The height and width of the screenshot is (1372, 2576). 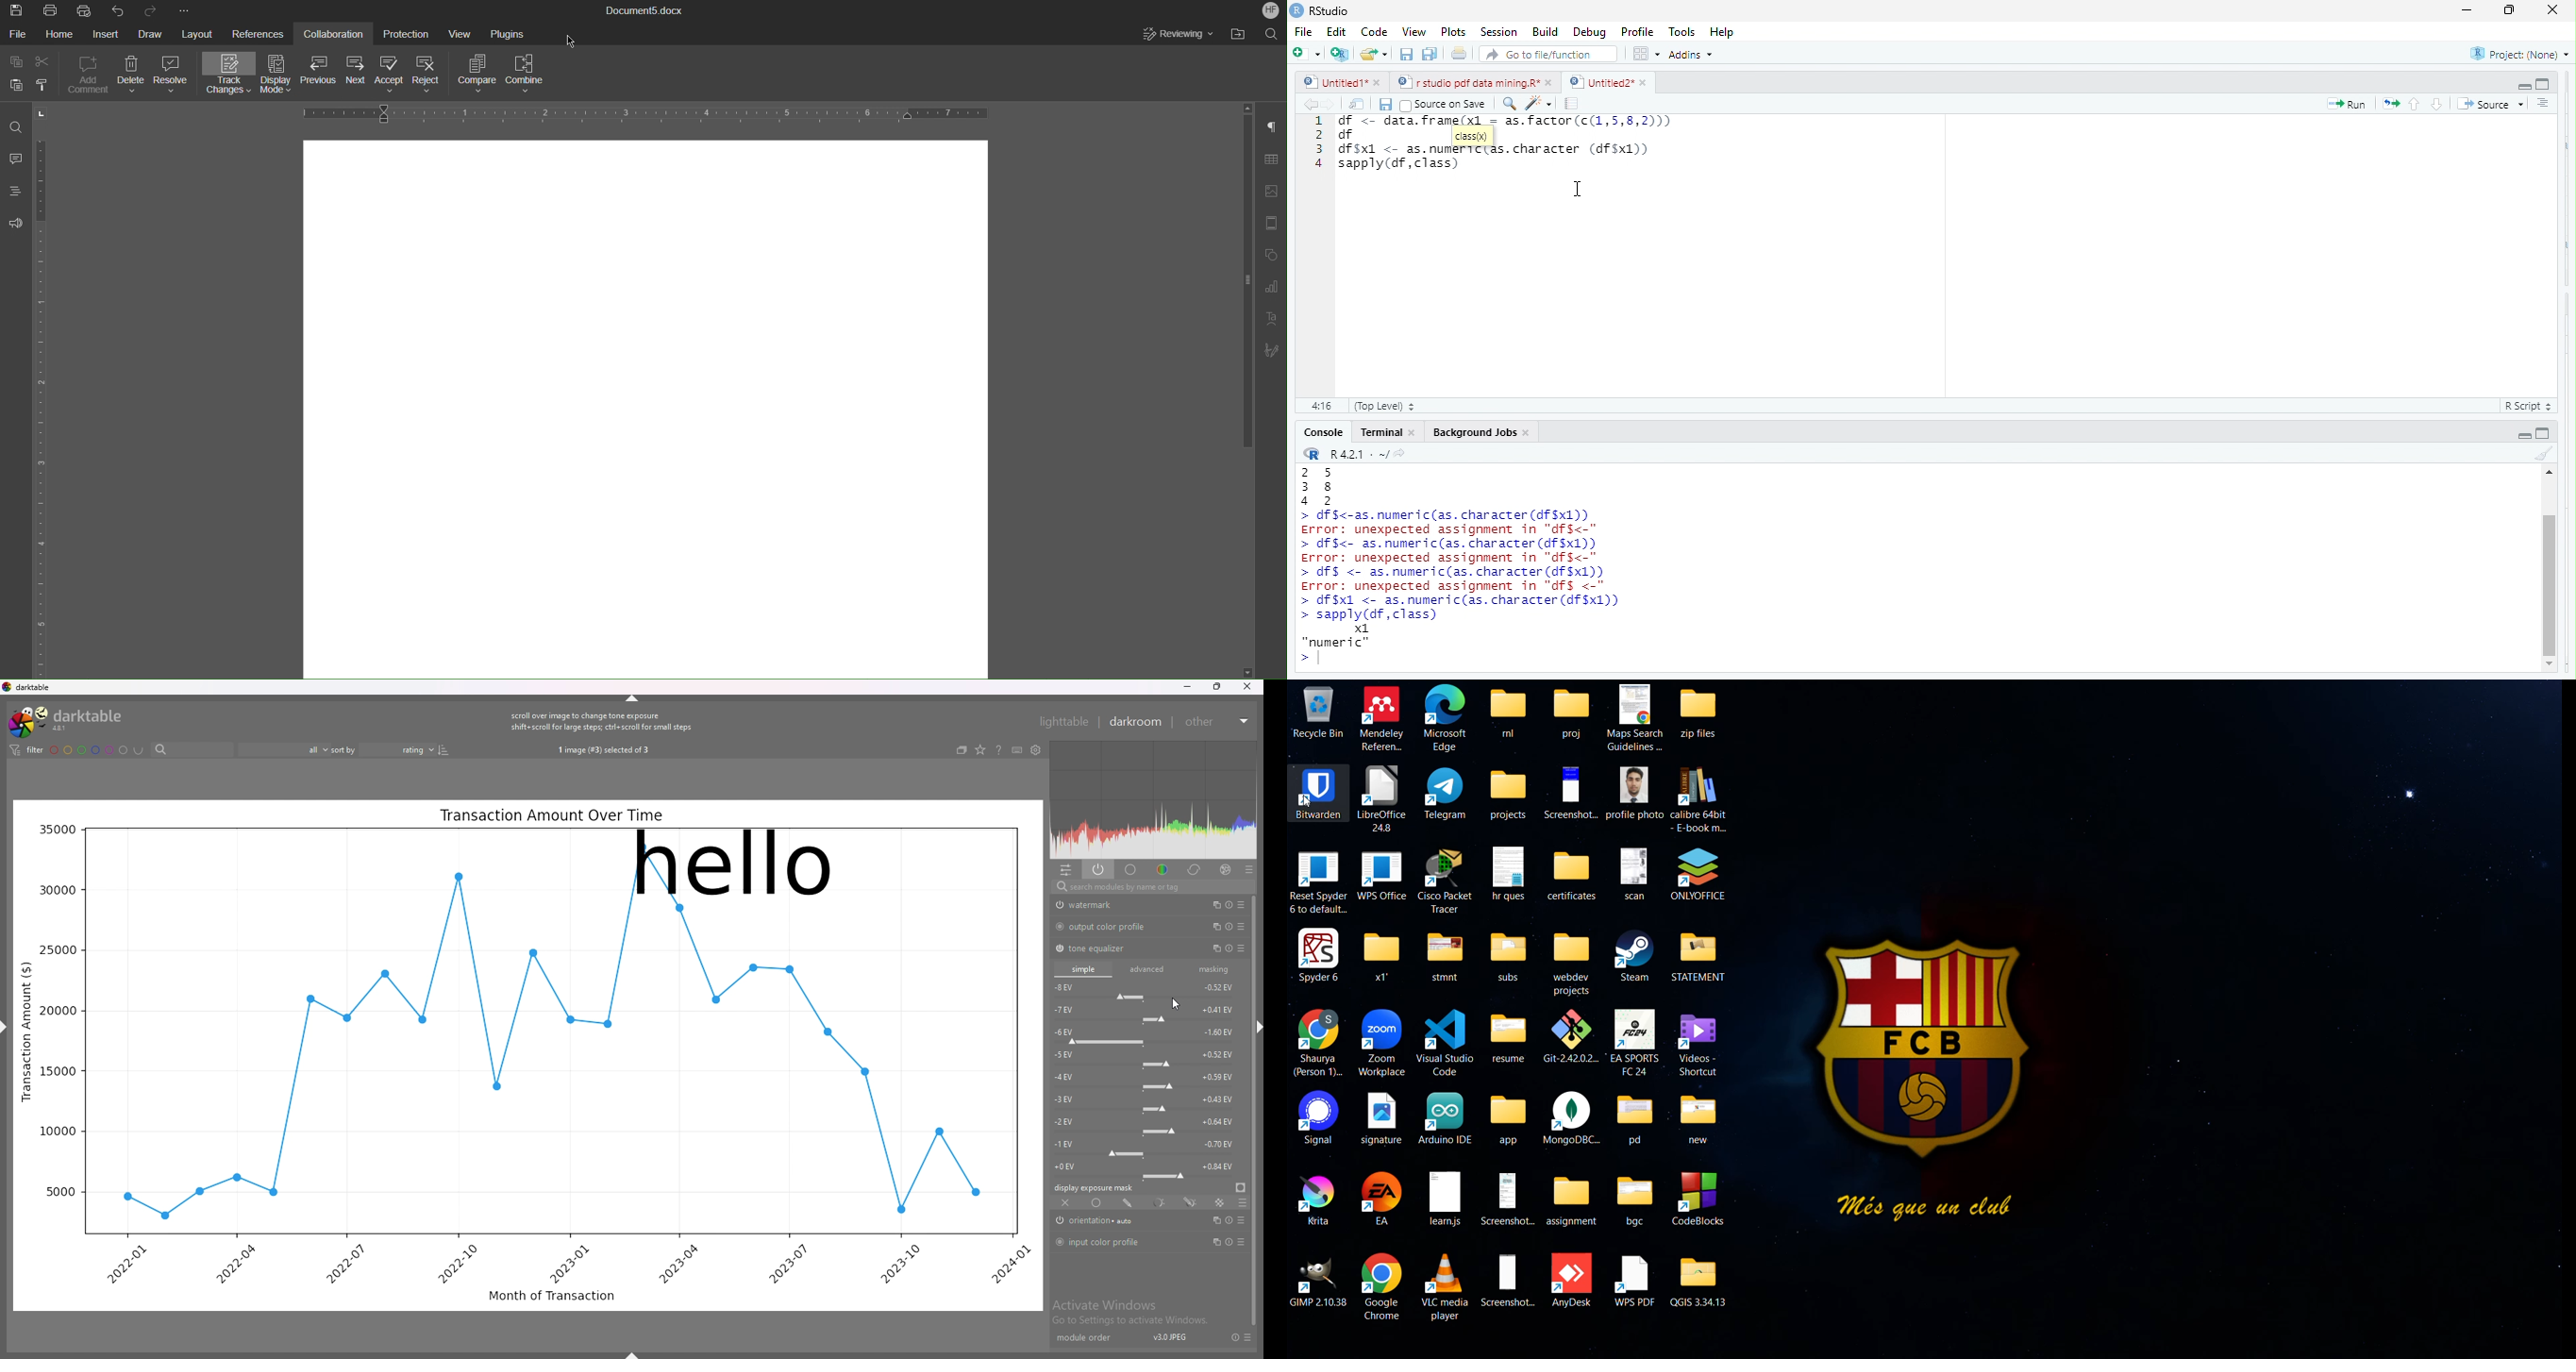 What do you see at coordinates (44, 62) in the screenshot?
I see `Cut` at bounding box center [44, 62].